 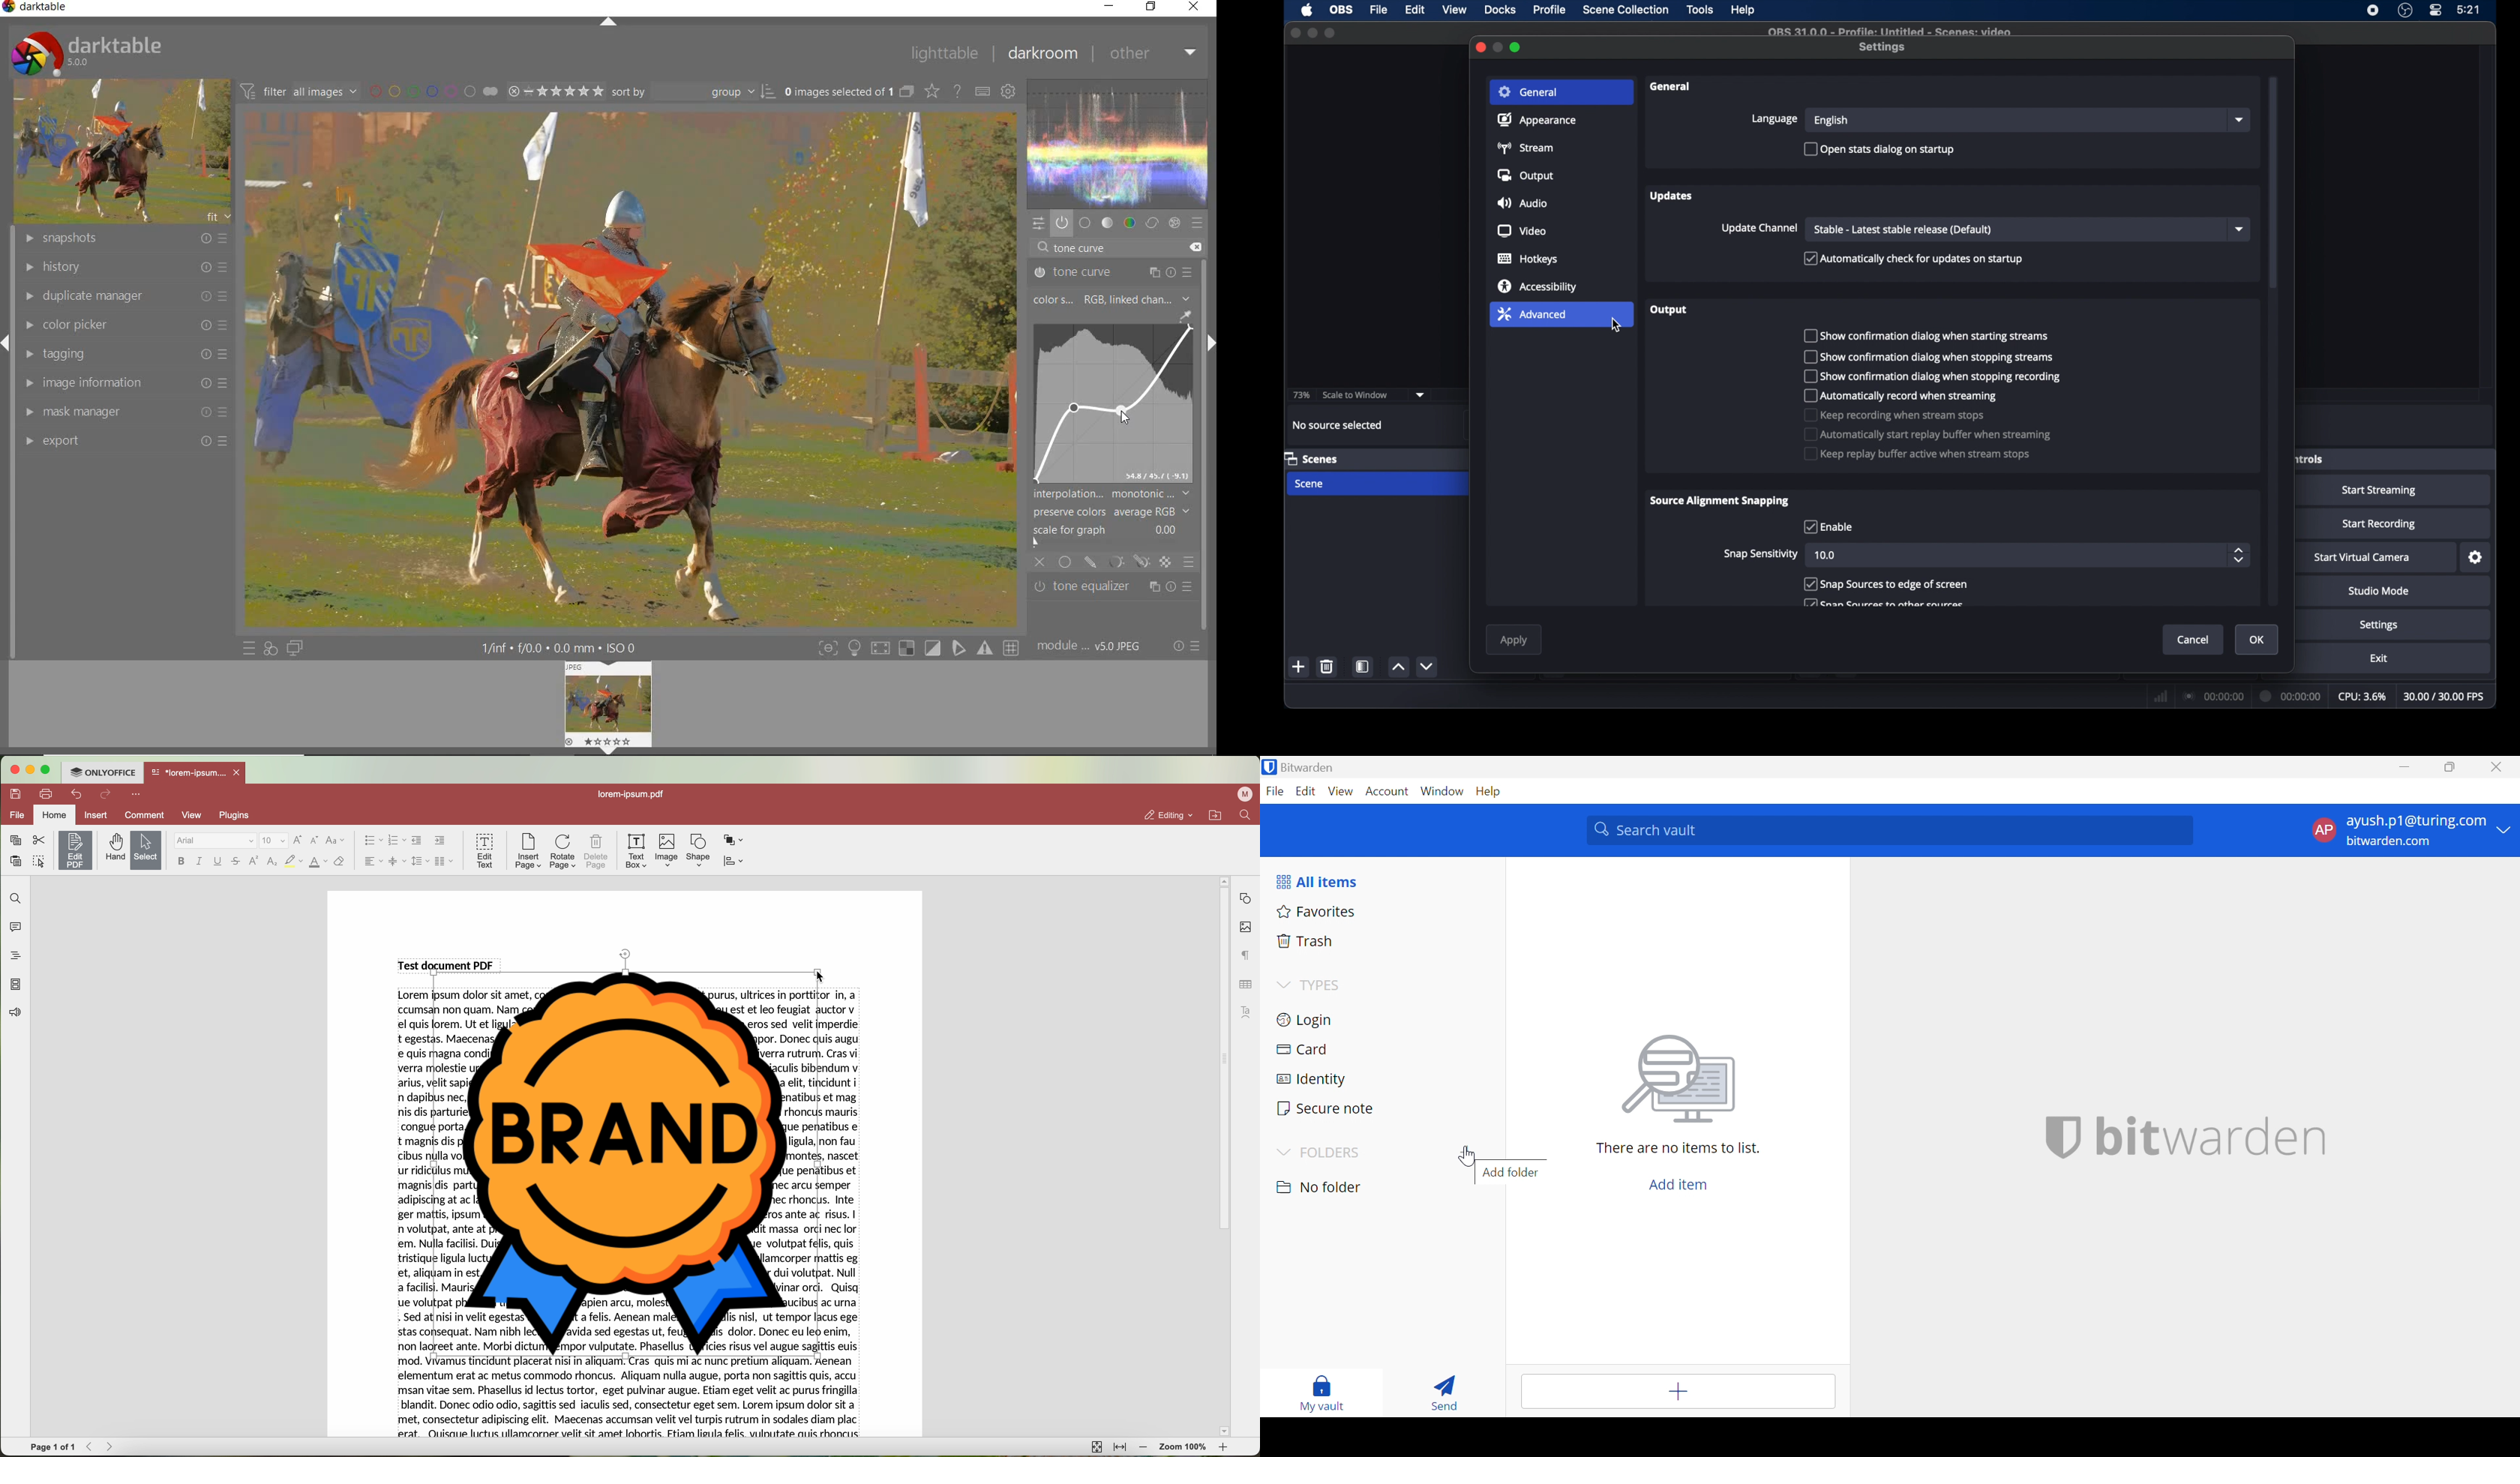 What do you see at coordinates (1307, 10) in the screenshot?
I see `apple icon` at bounding box center [1307, 10].